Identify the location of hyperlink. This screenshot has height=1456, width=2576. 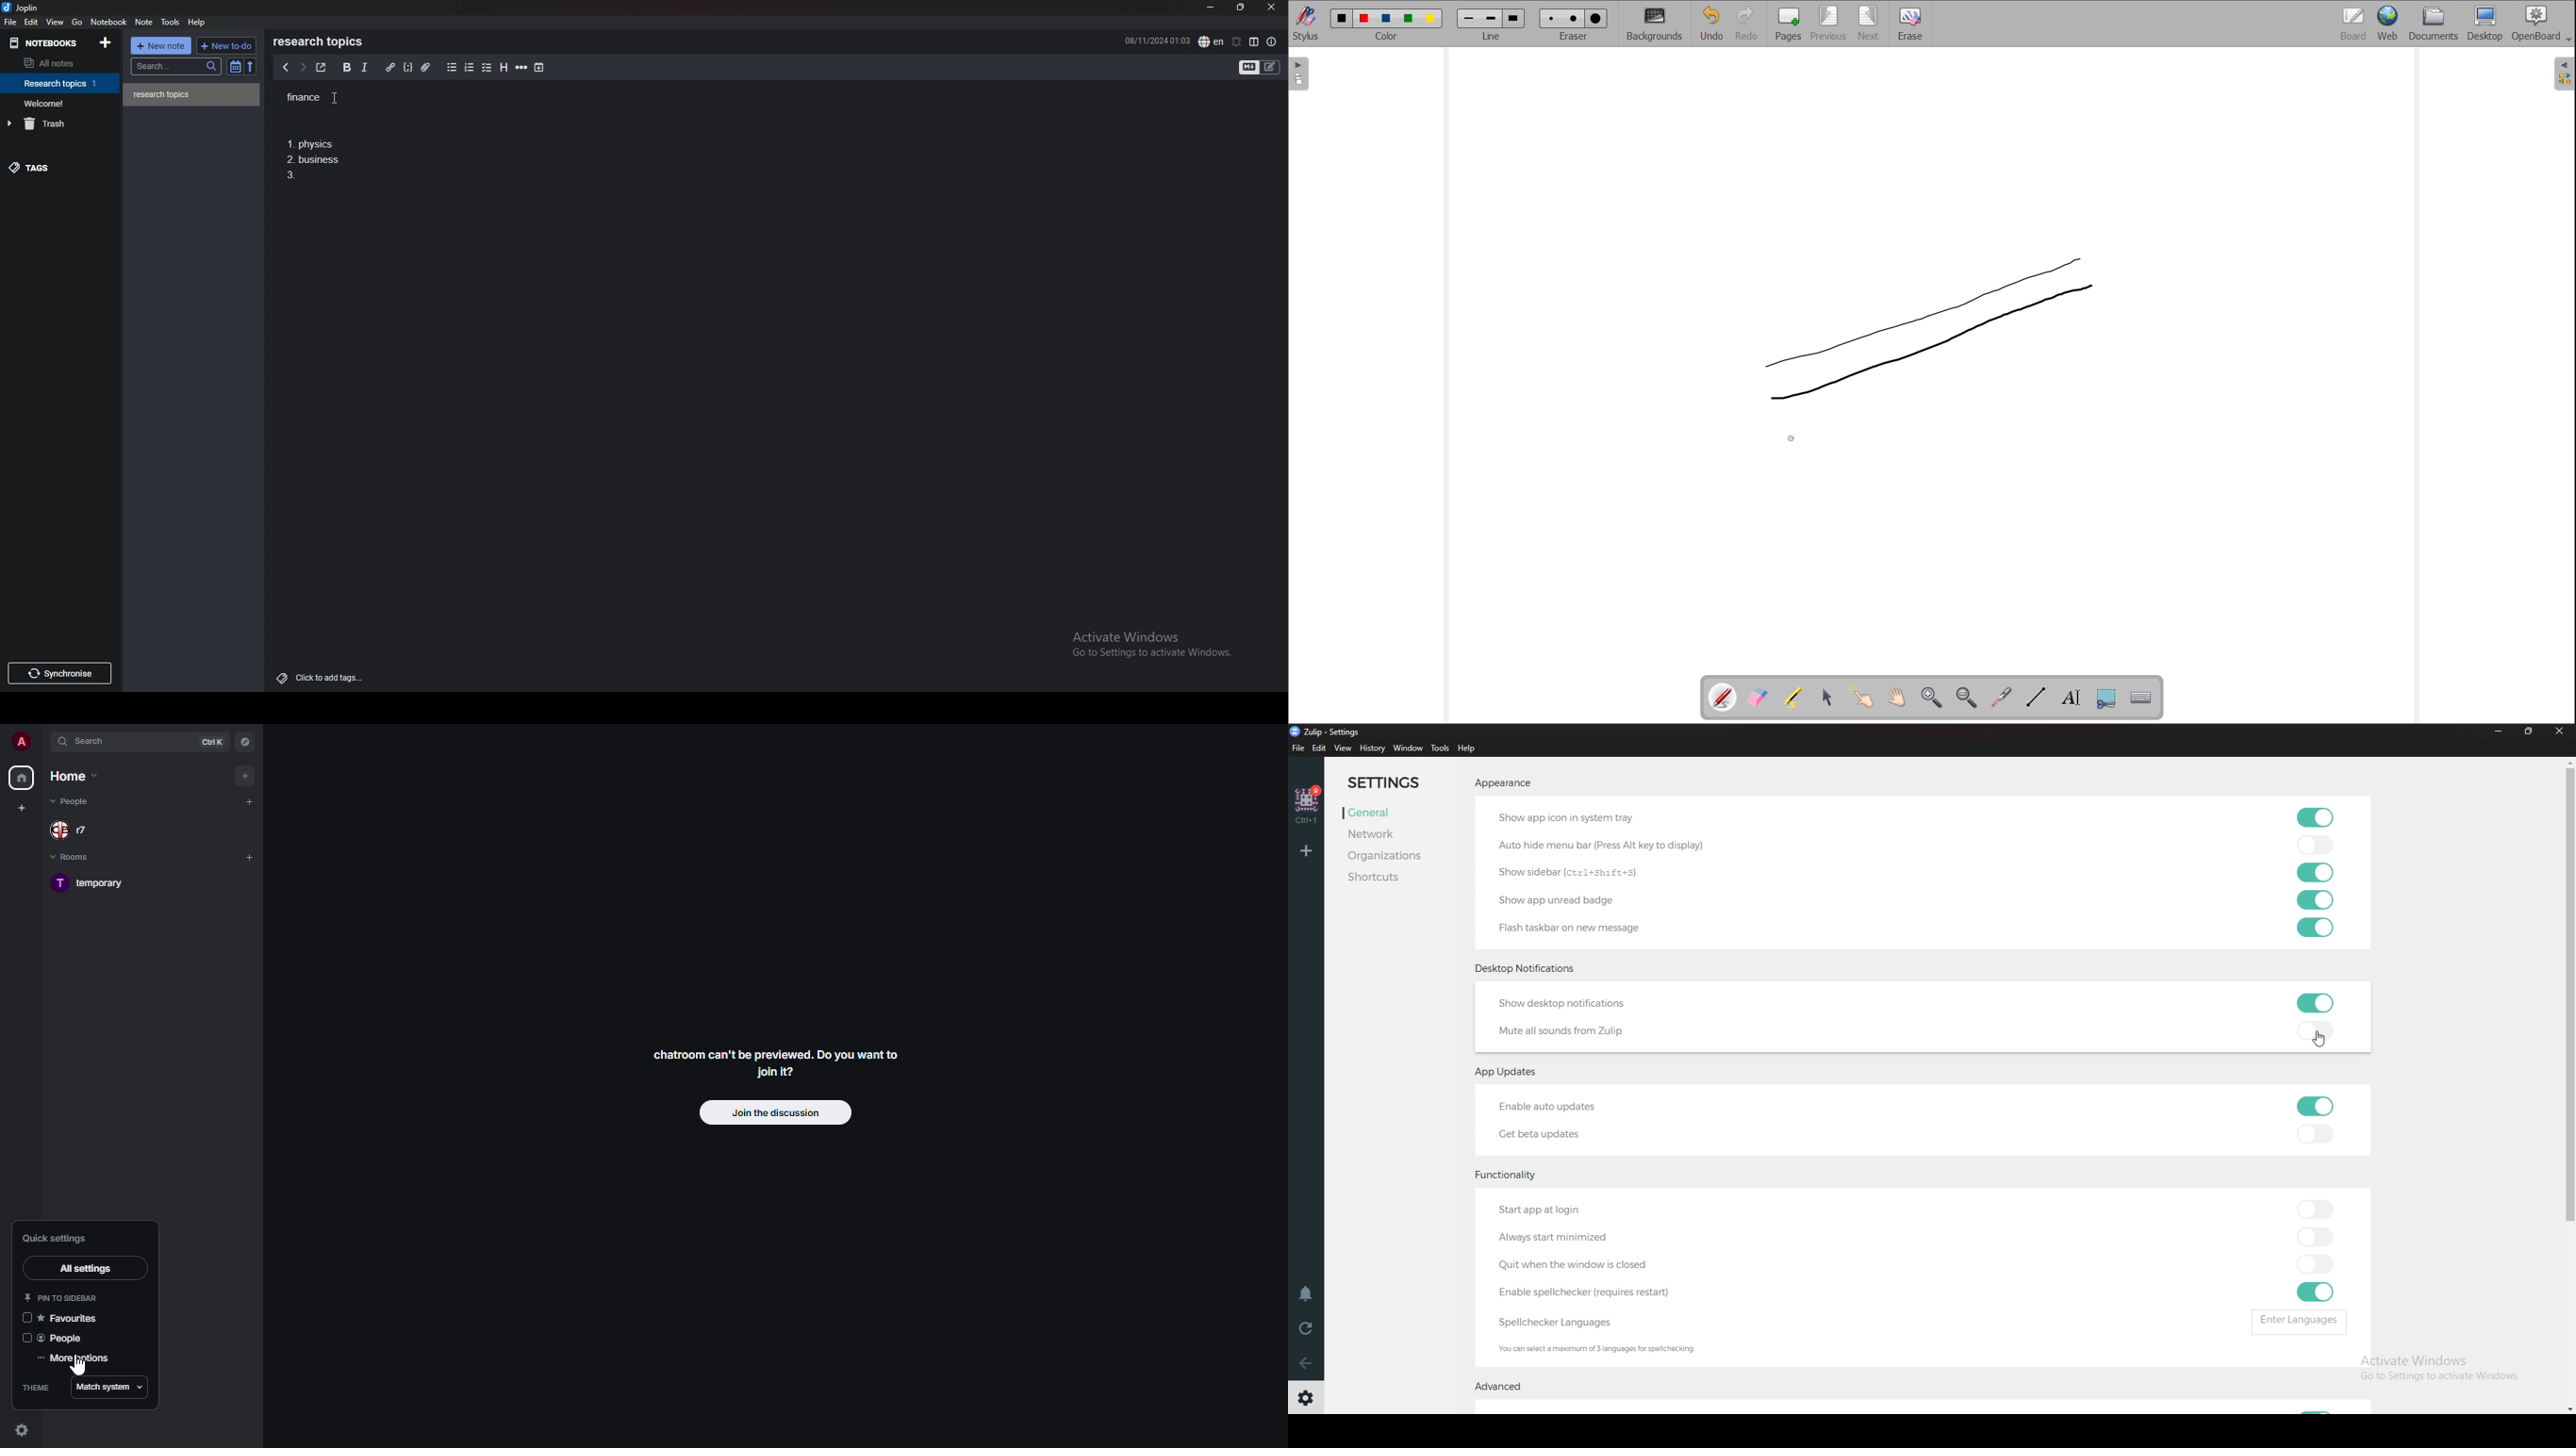
(390, 68).